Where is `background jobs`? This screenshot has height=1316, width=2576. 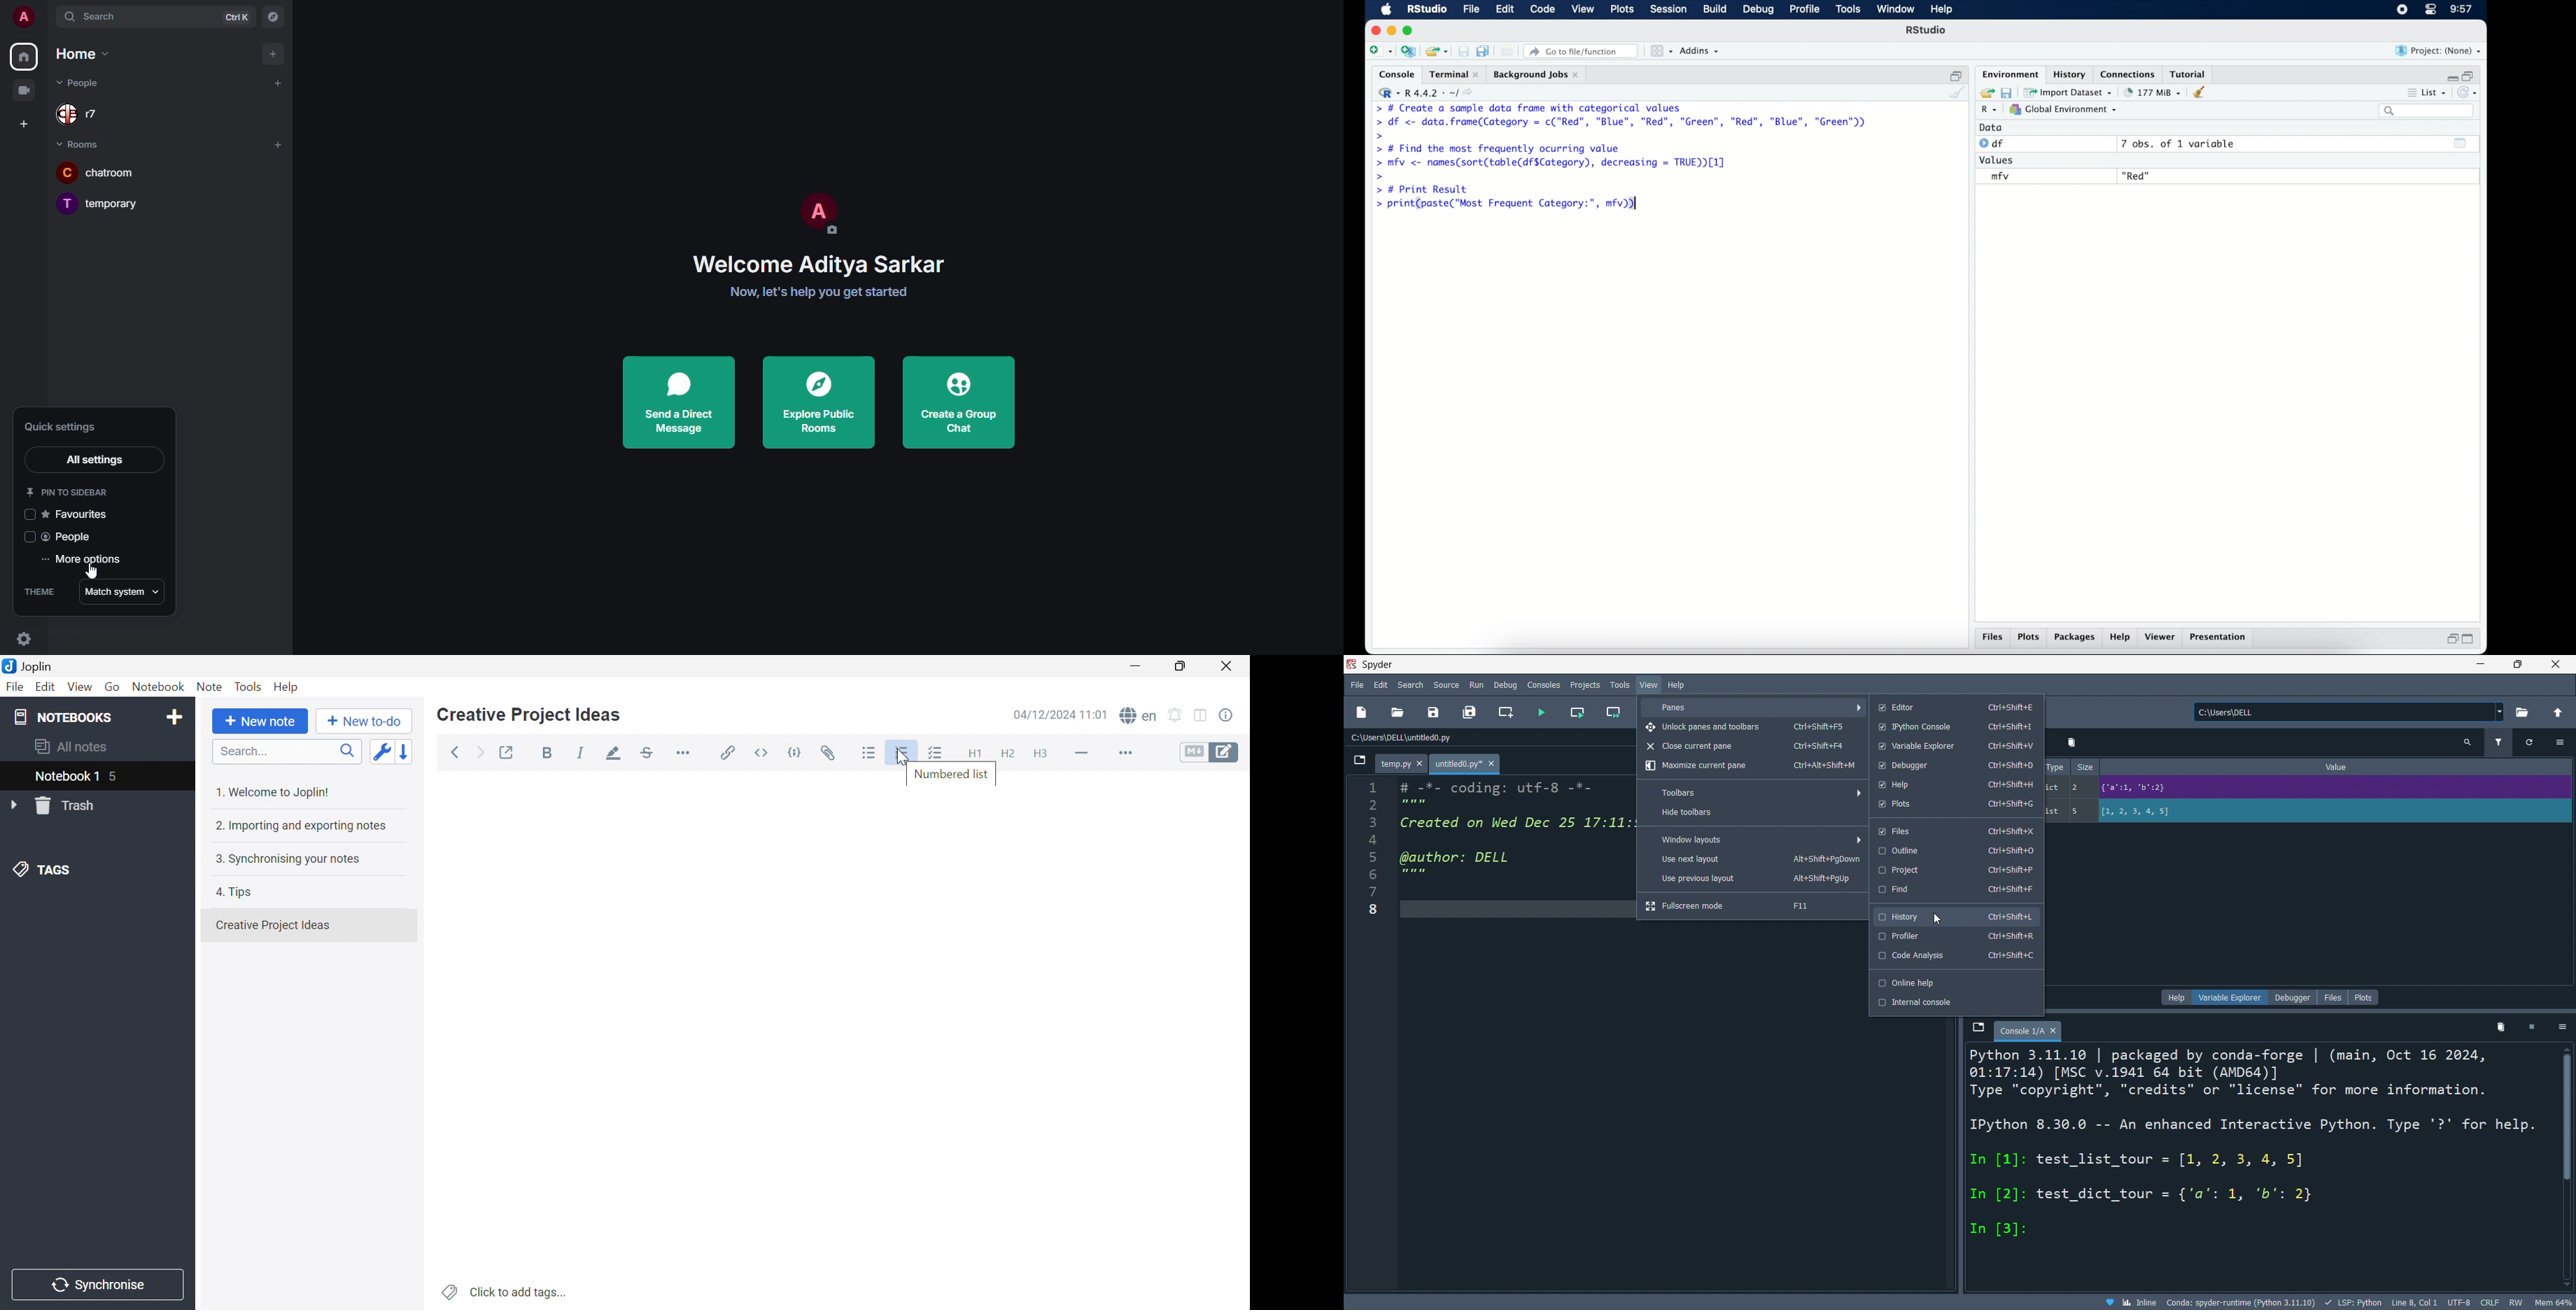 background jobs is located at coordinates (1538, 74).